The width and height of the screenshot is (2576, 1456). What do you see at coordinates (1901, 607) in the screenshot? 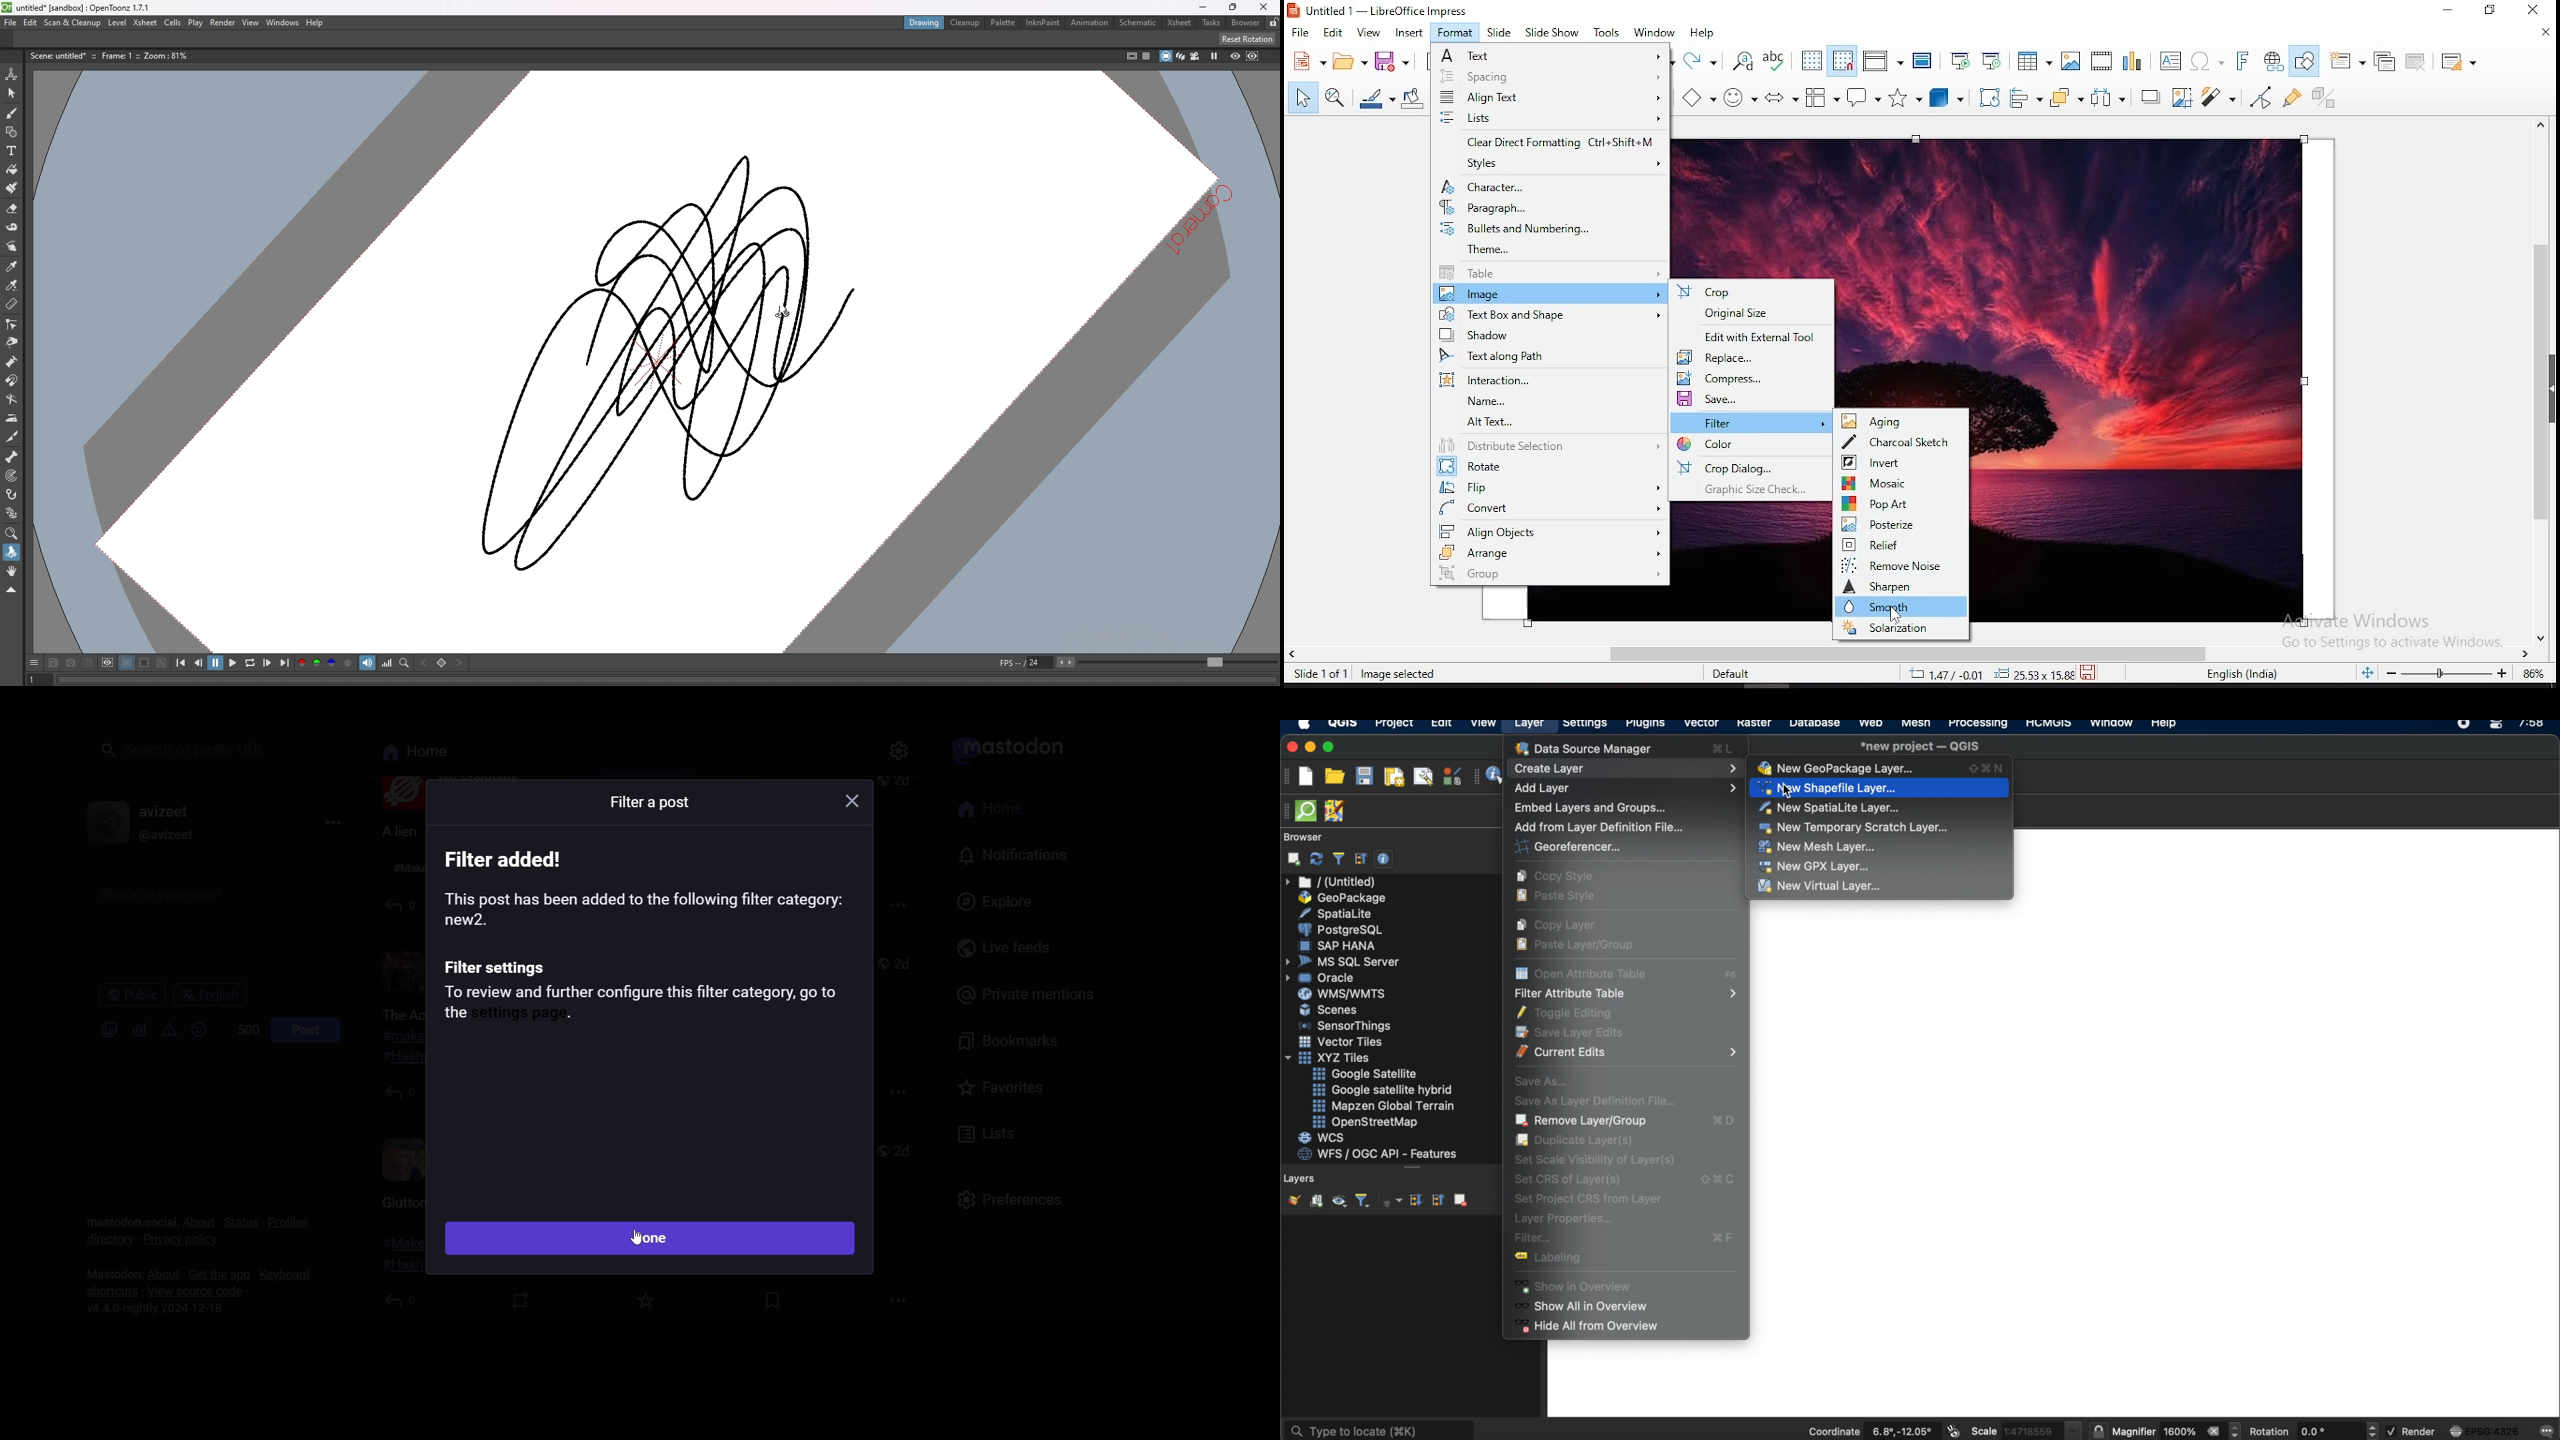
I see `smooth` at bounding box center [1901, 607].